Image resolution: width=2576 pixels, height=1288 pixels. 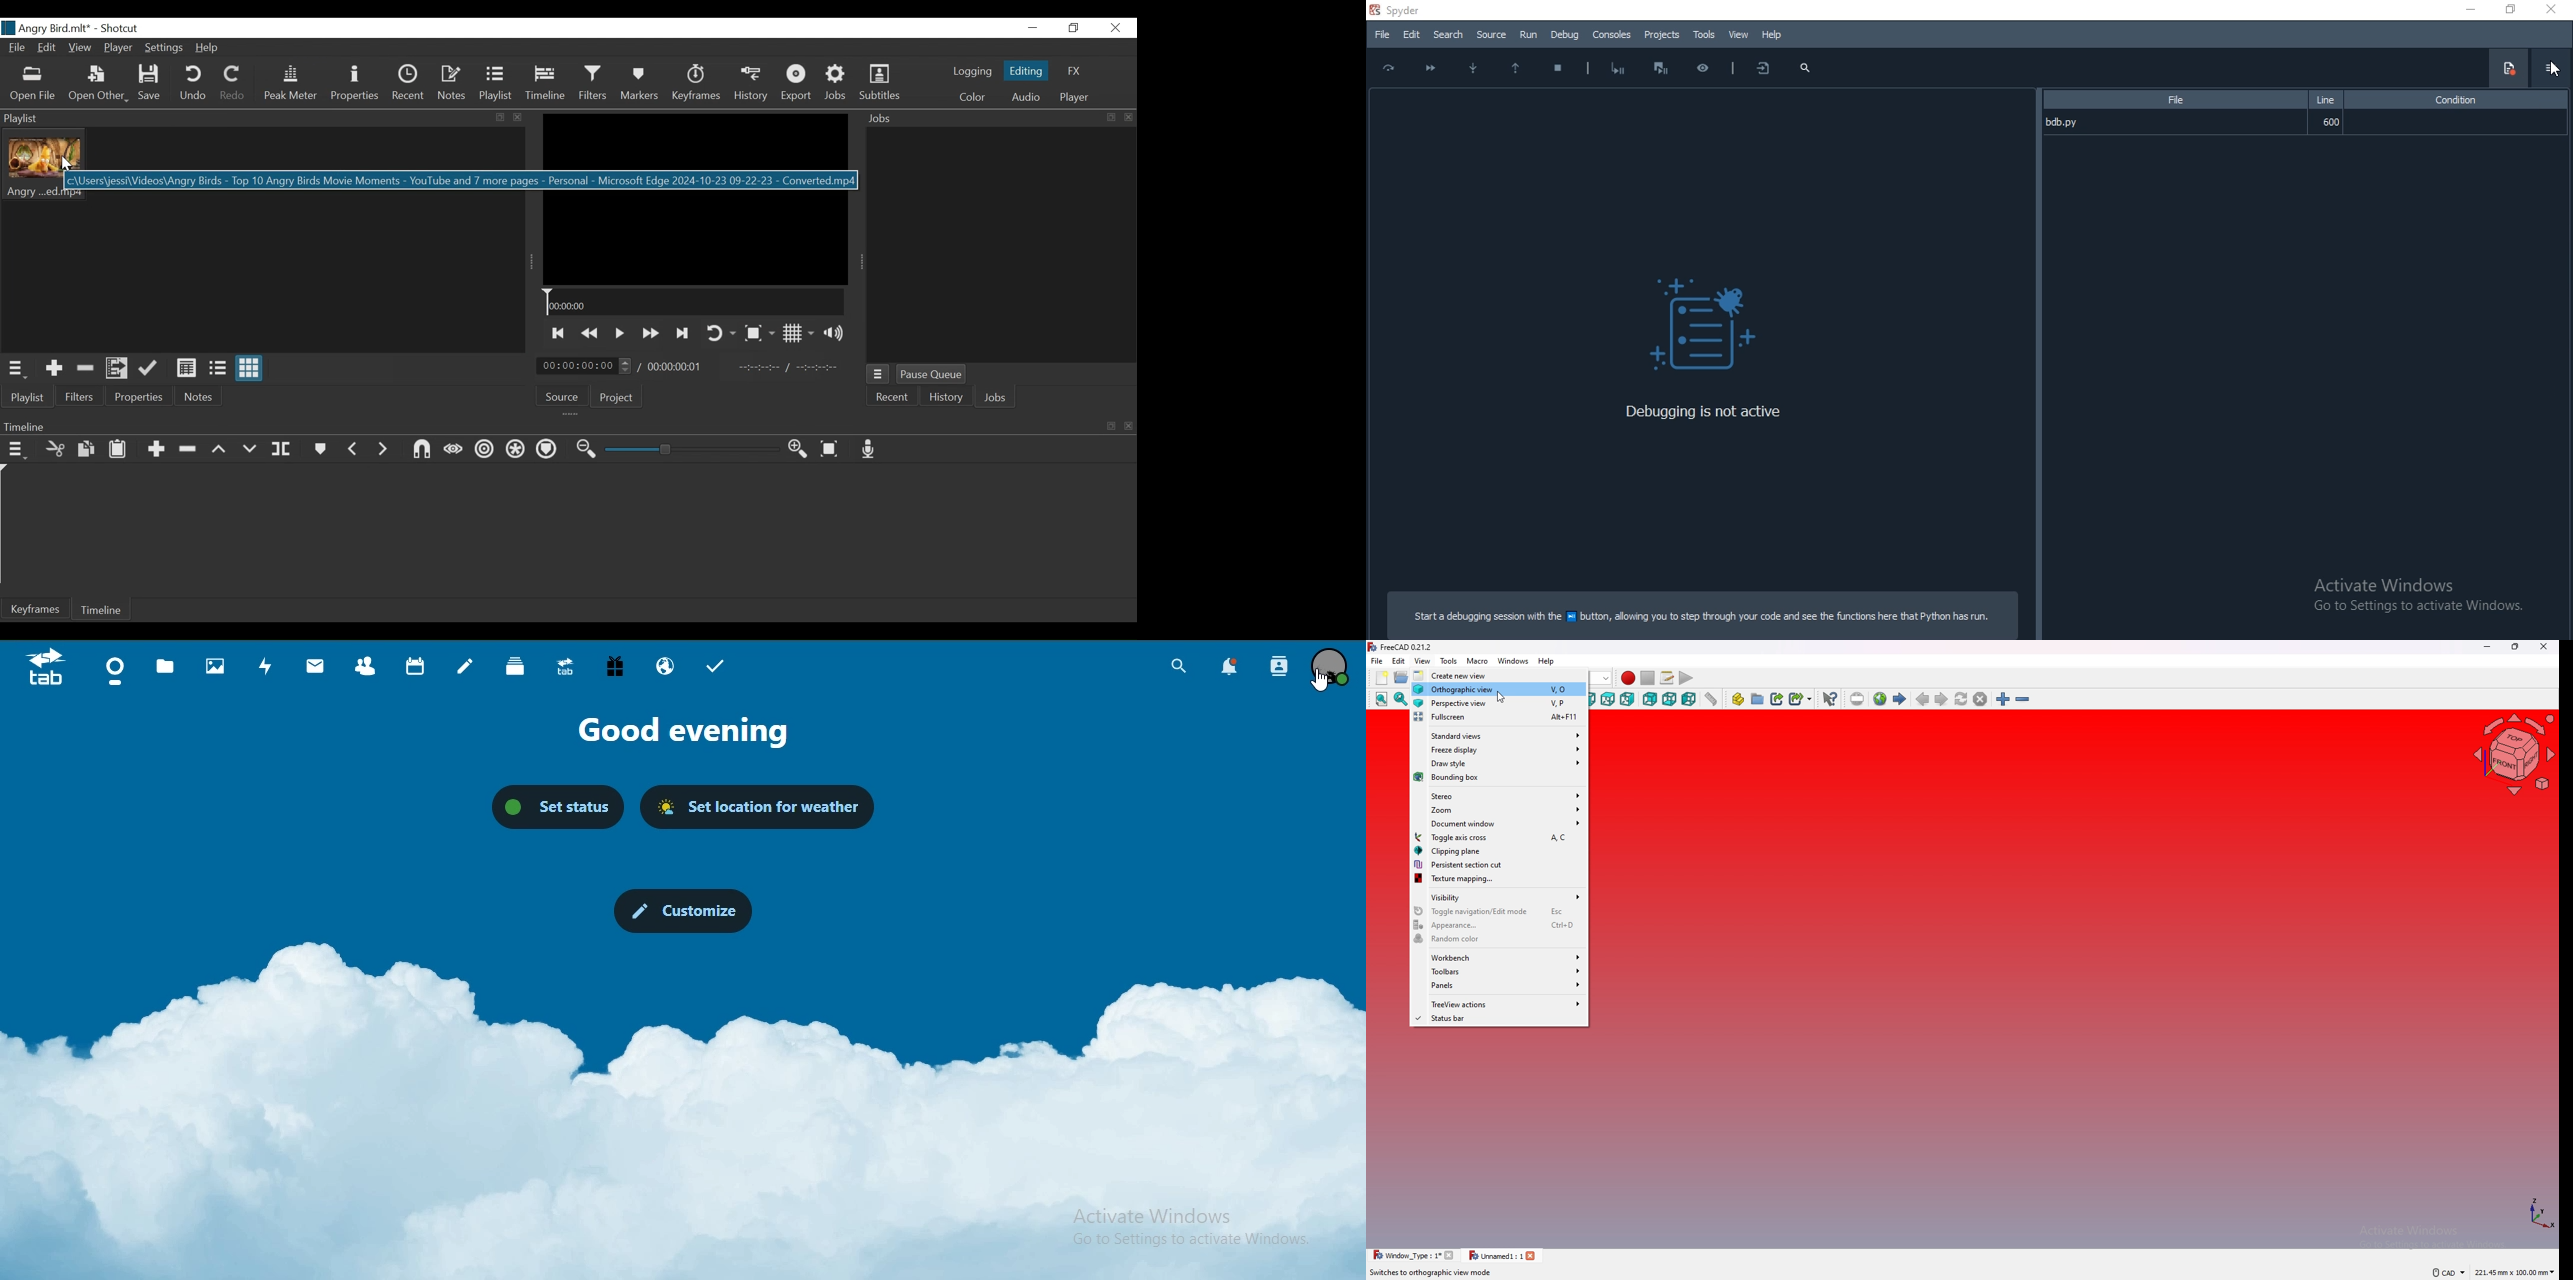 What do you see at coordinates (568, 669) in the screenshot?
I see `upgrade` at bounding box center [568, 669].